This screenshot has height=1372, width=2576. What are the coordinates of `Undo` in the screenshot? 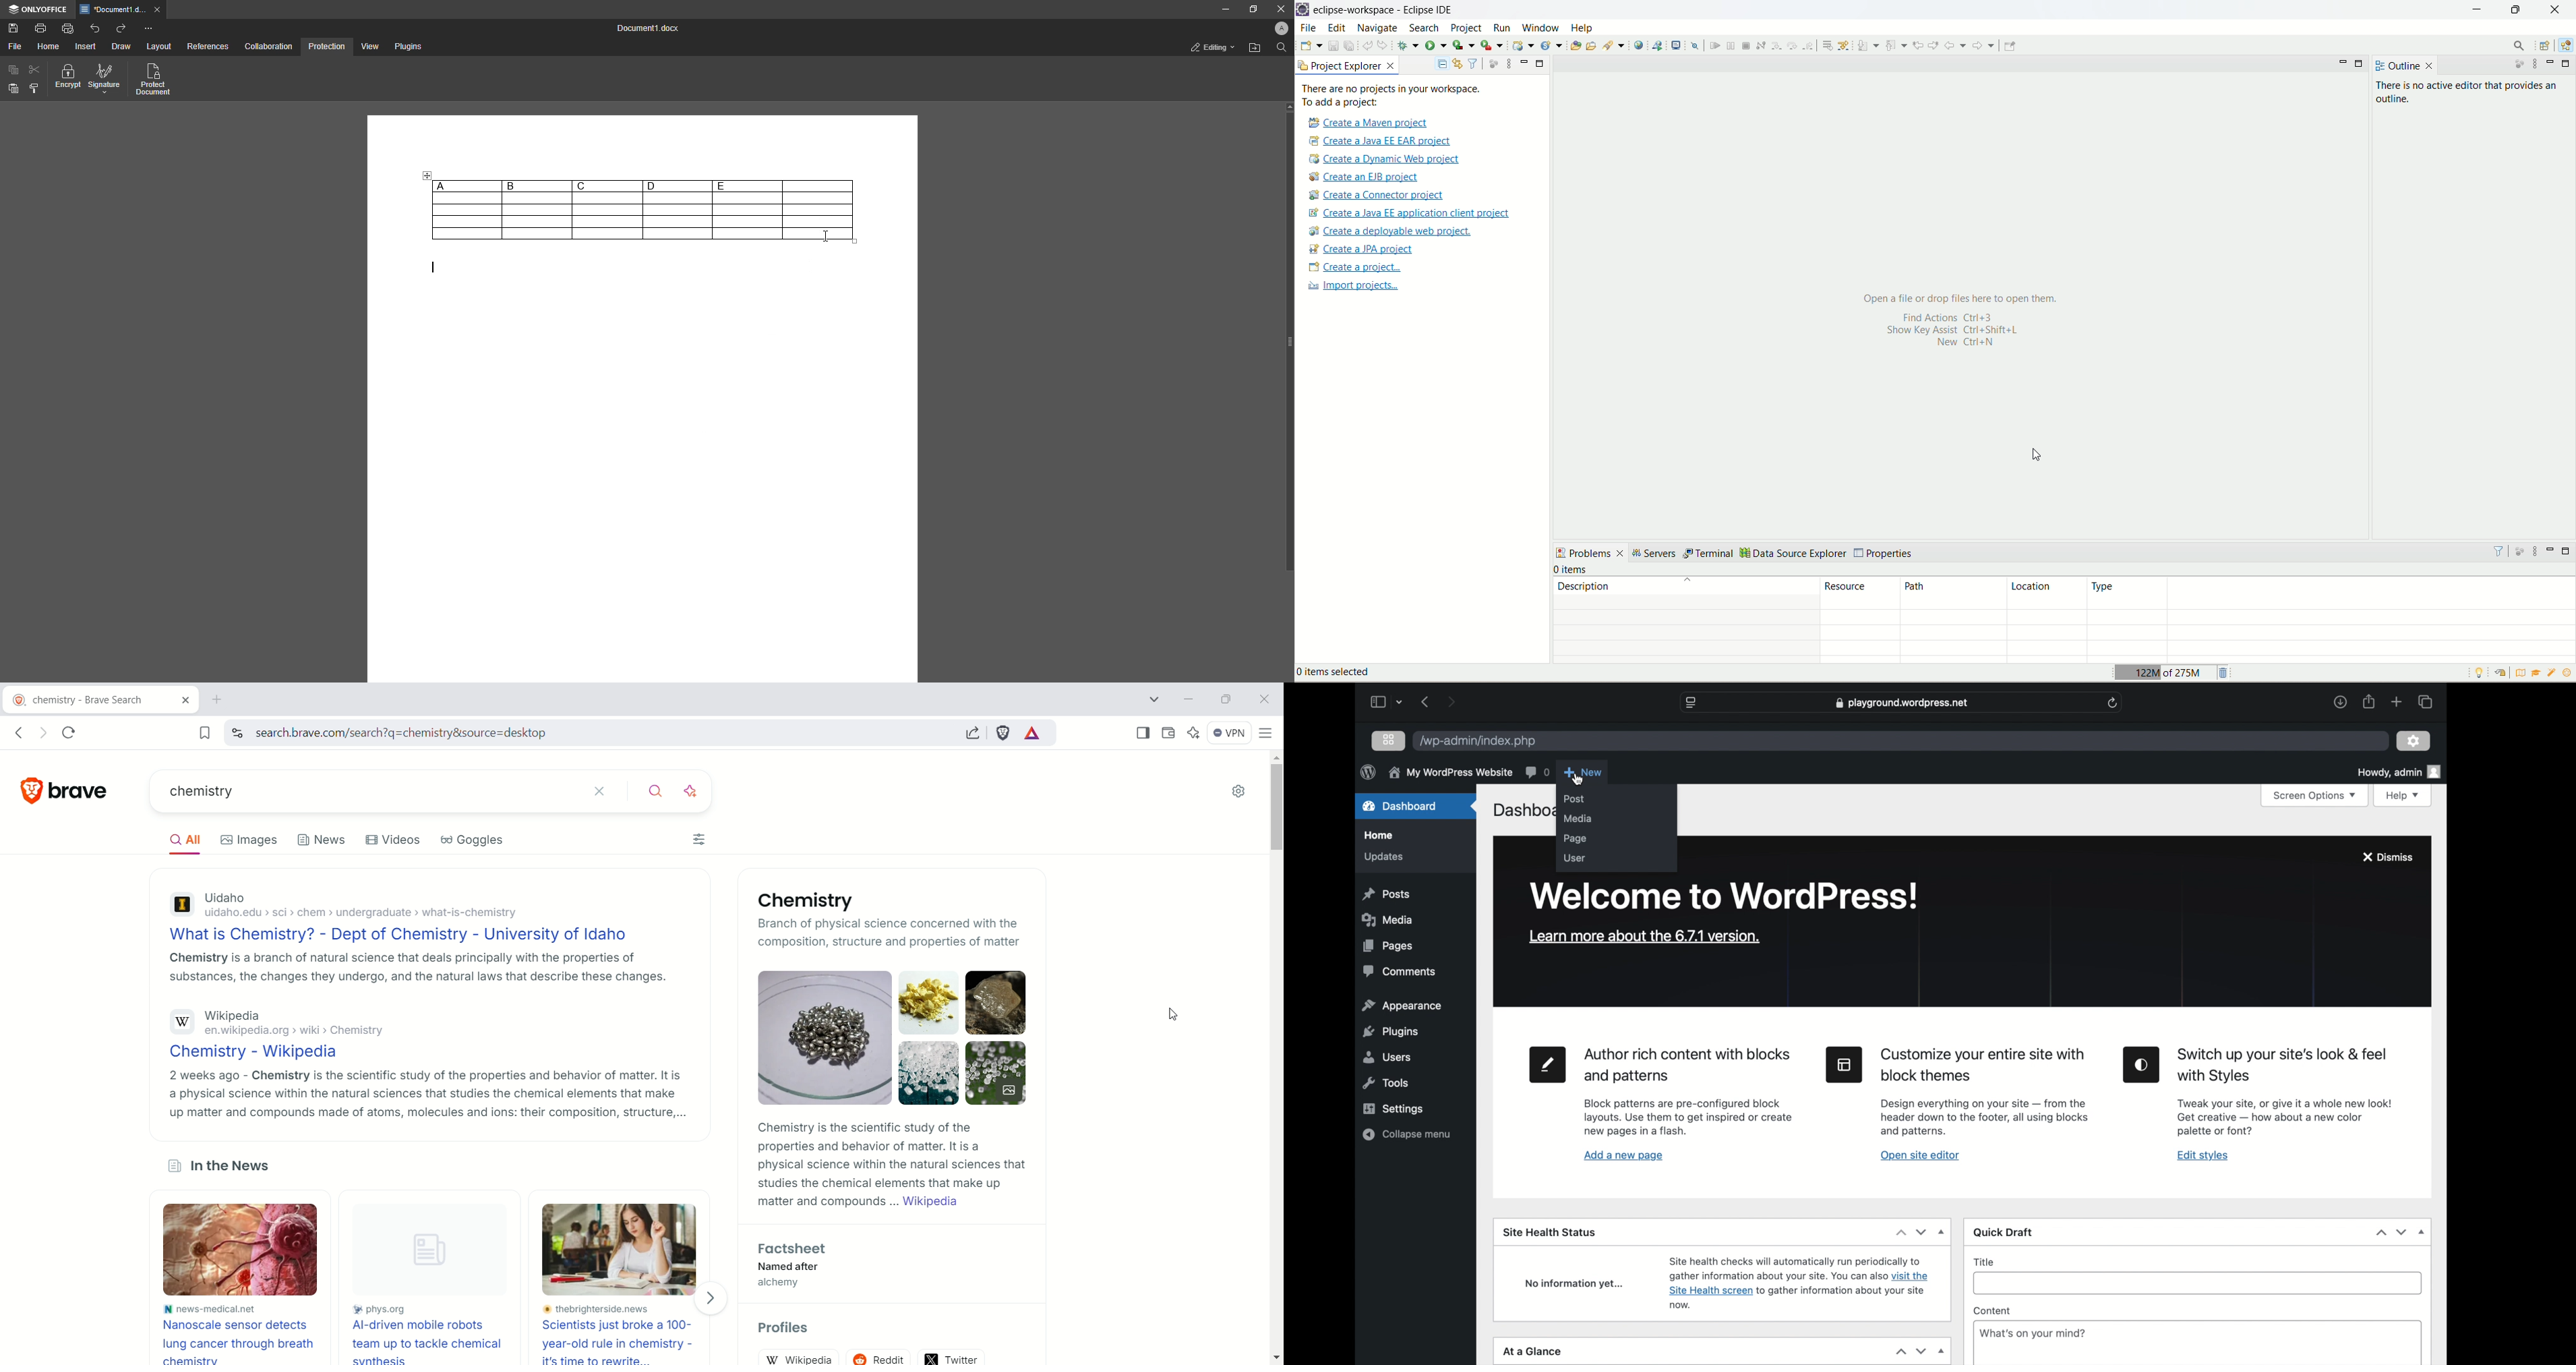 It's located at (95, 28).